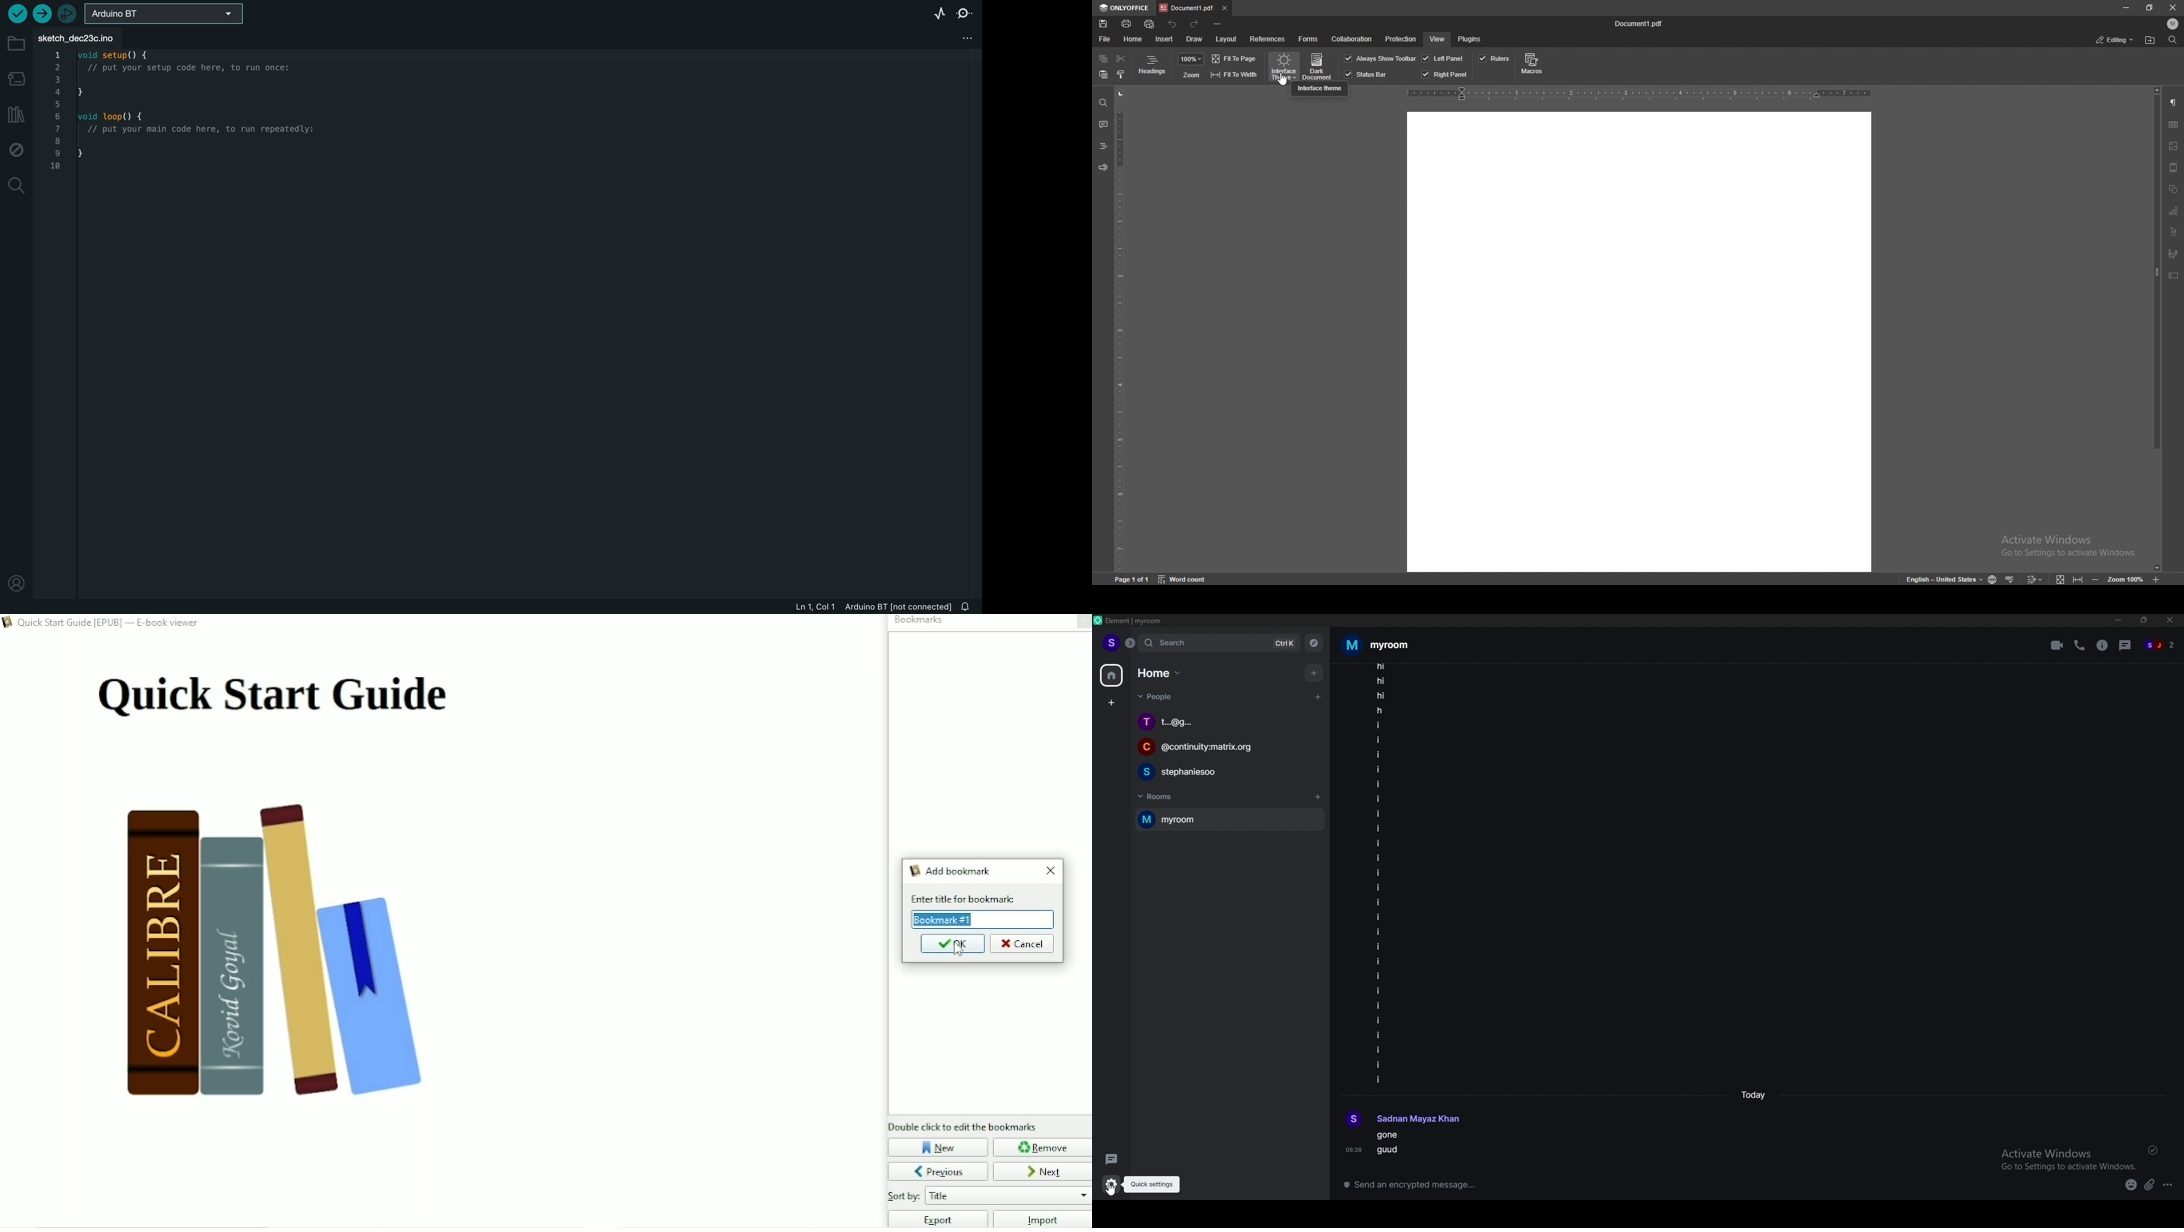  I want to click on Sort by, so click(988, 1196).